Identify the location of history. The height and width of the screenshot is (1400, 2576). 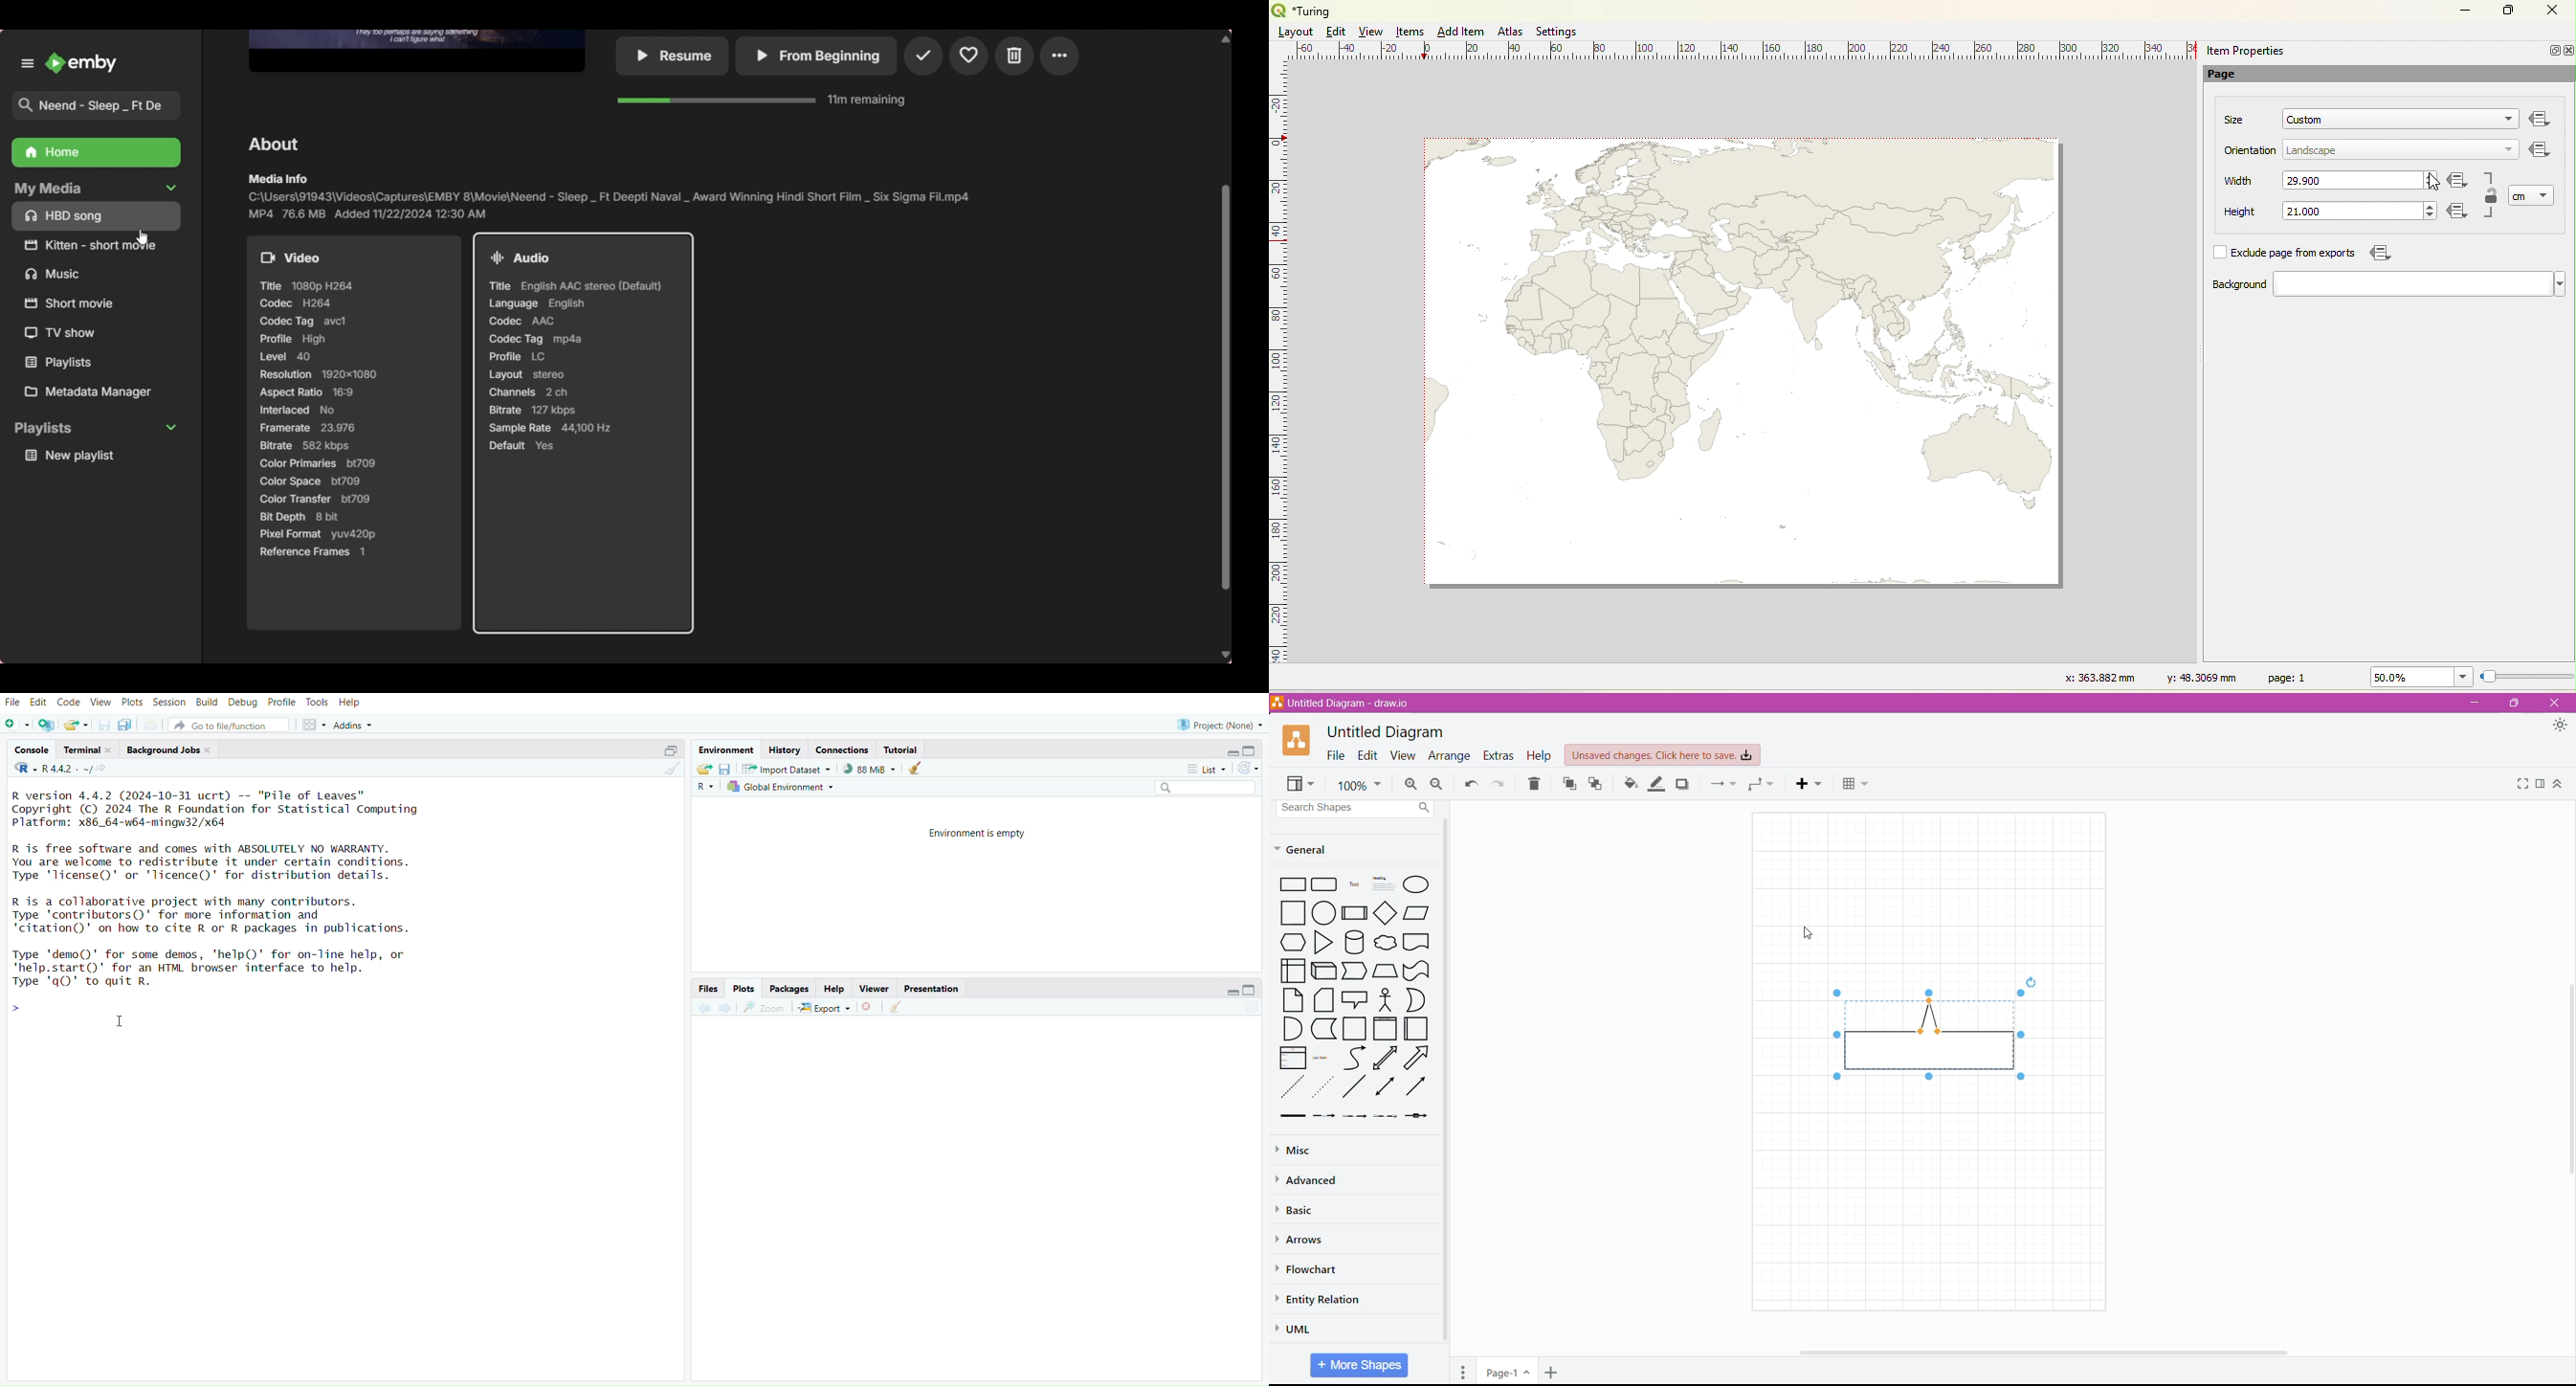
(785, 750).